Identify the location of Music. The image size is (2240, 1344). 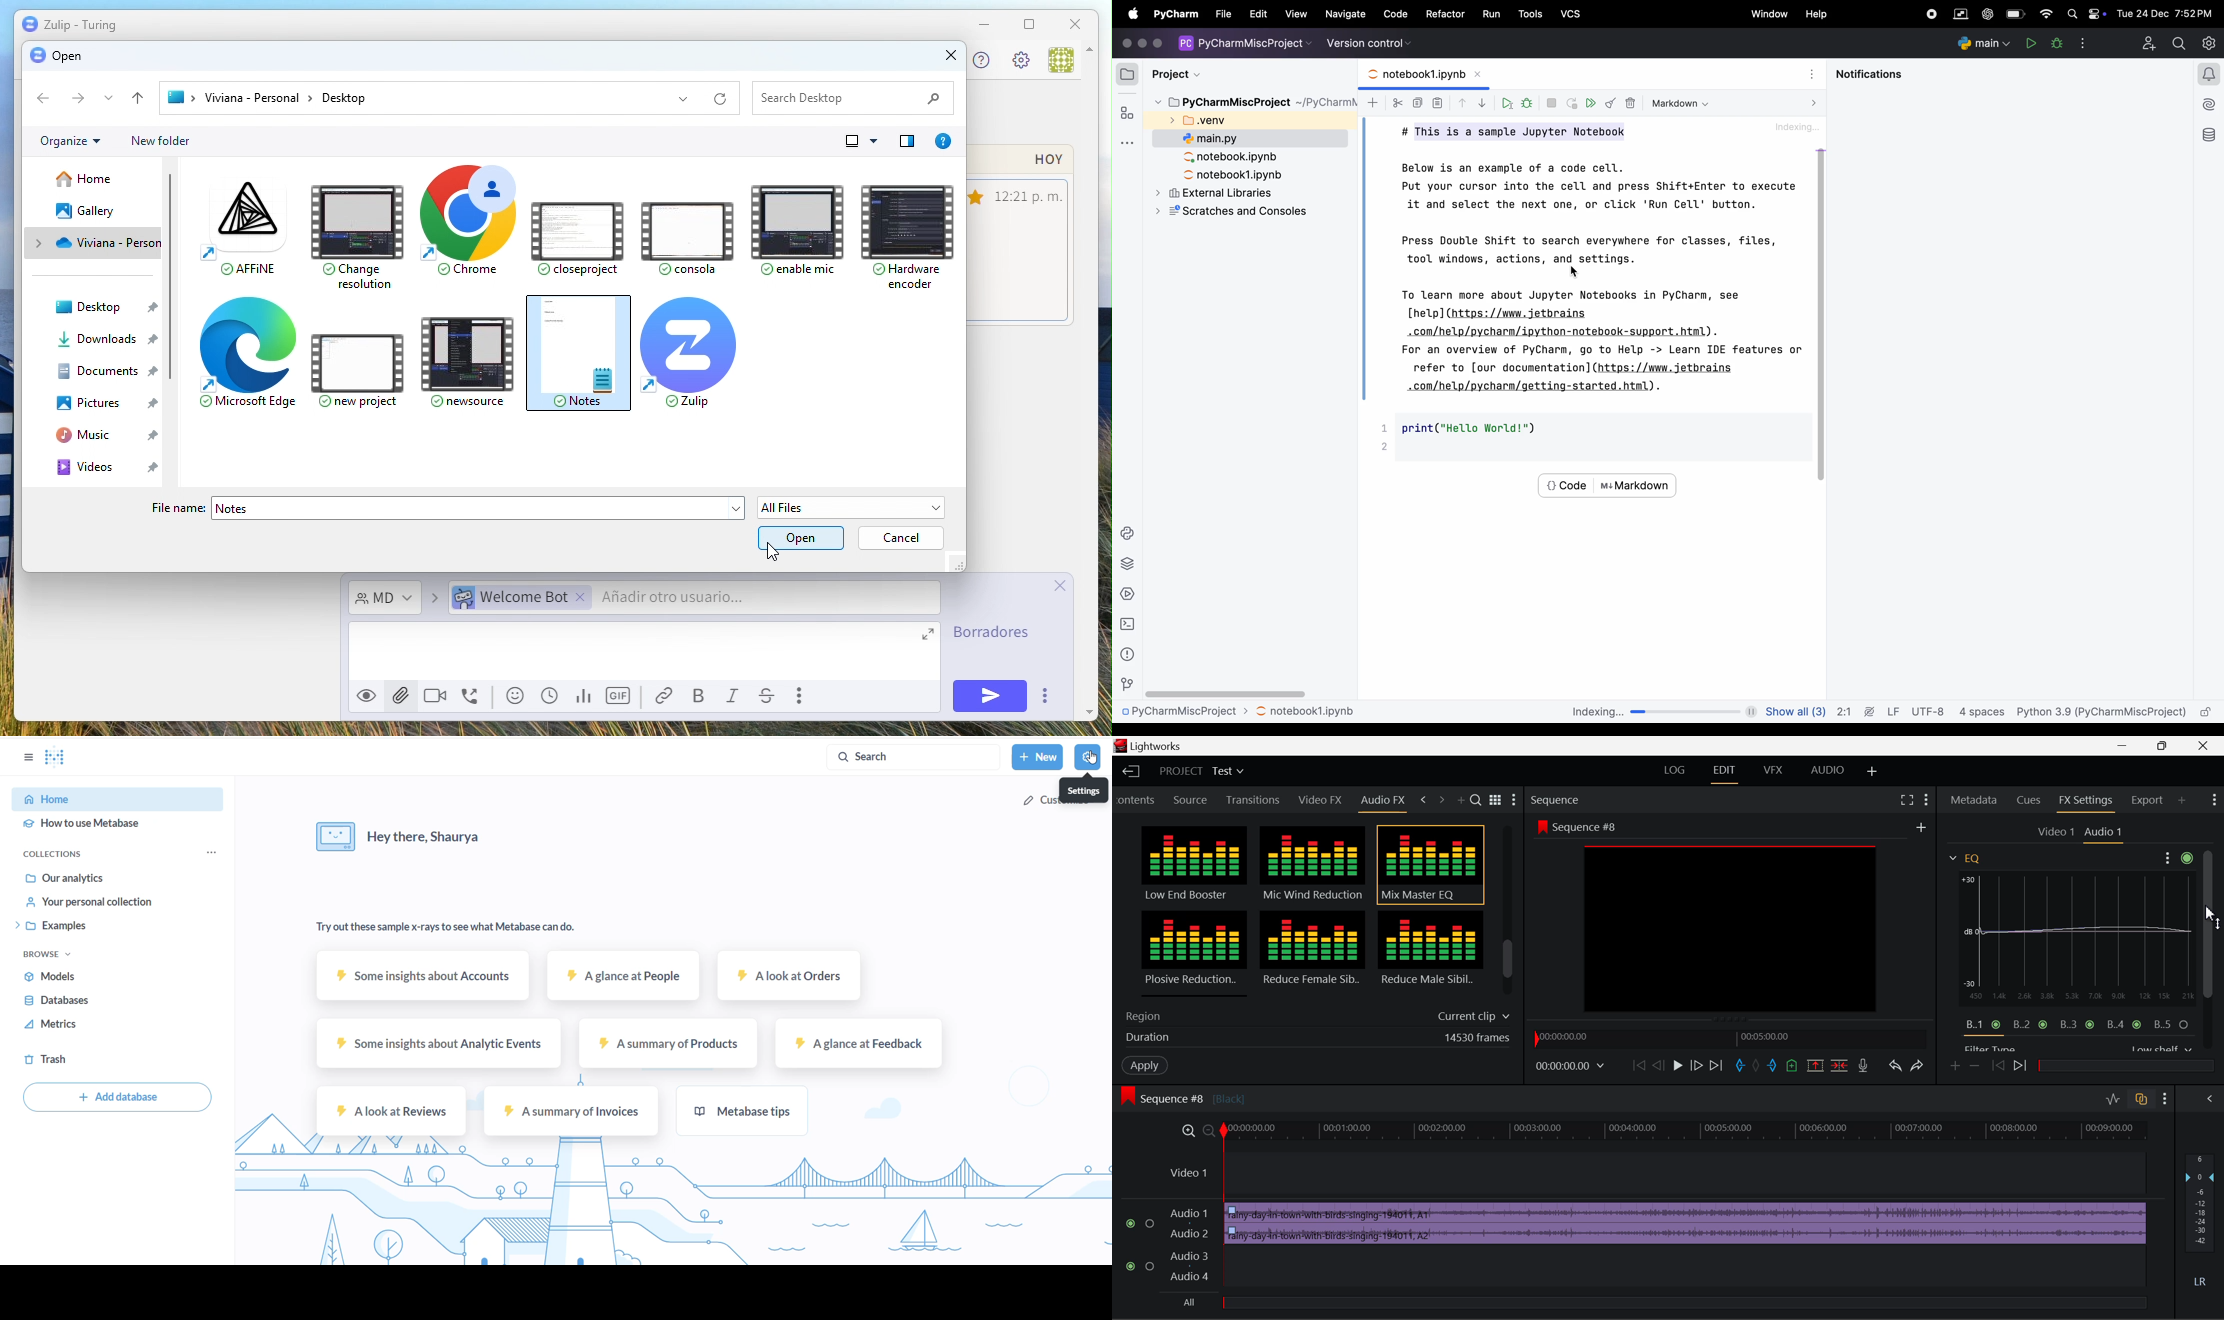
(112, 436).